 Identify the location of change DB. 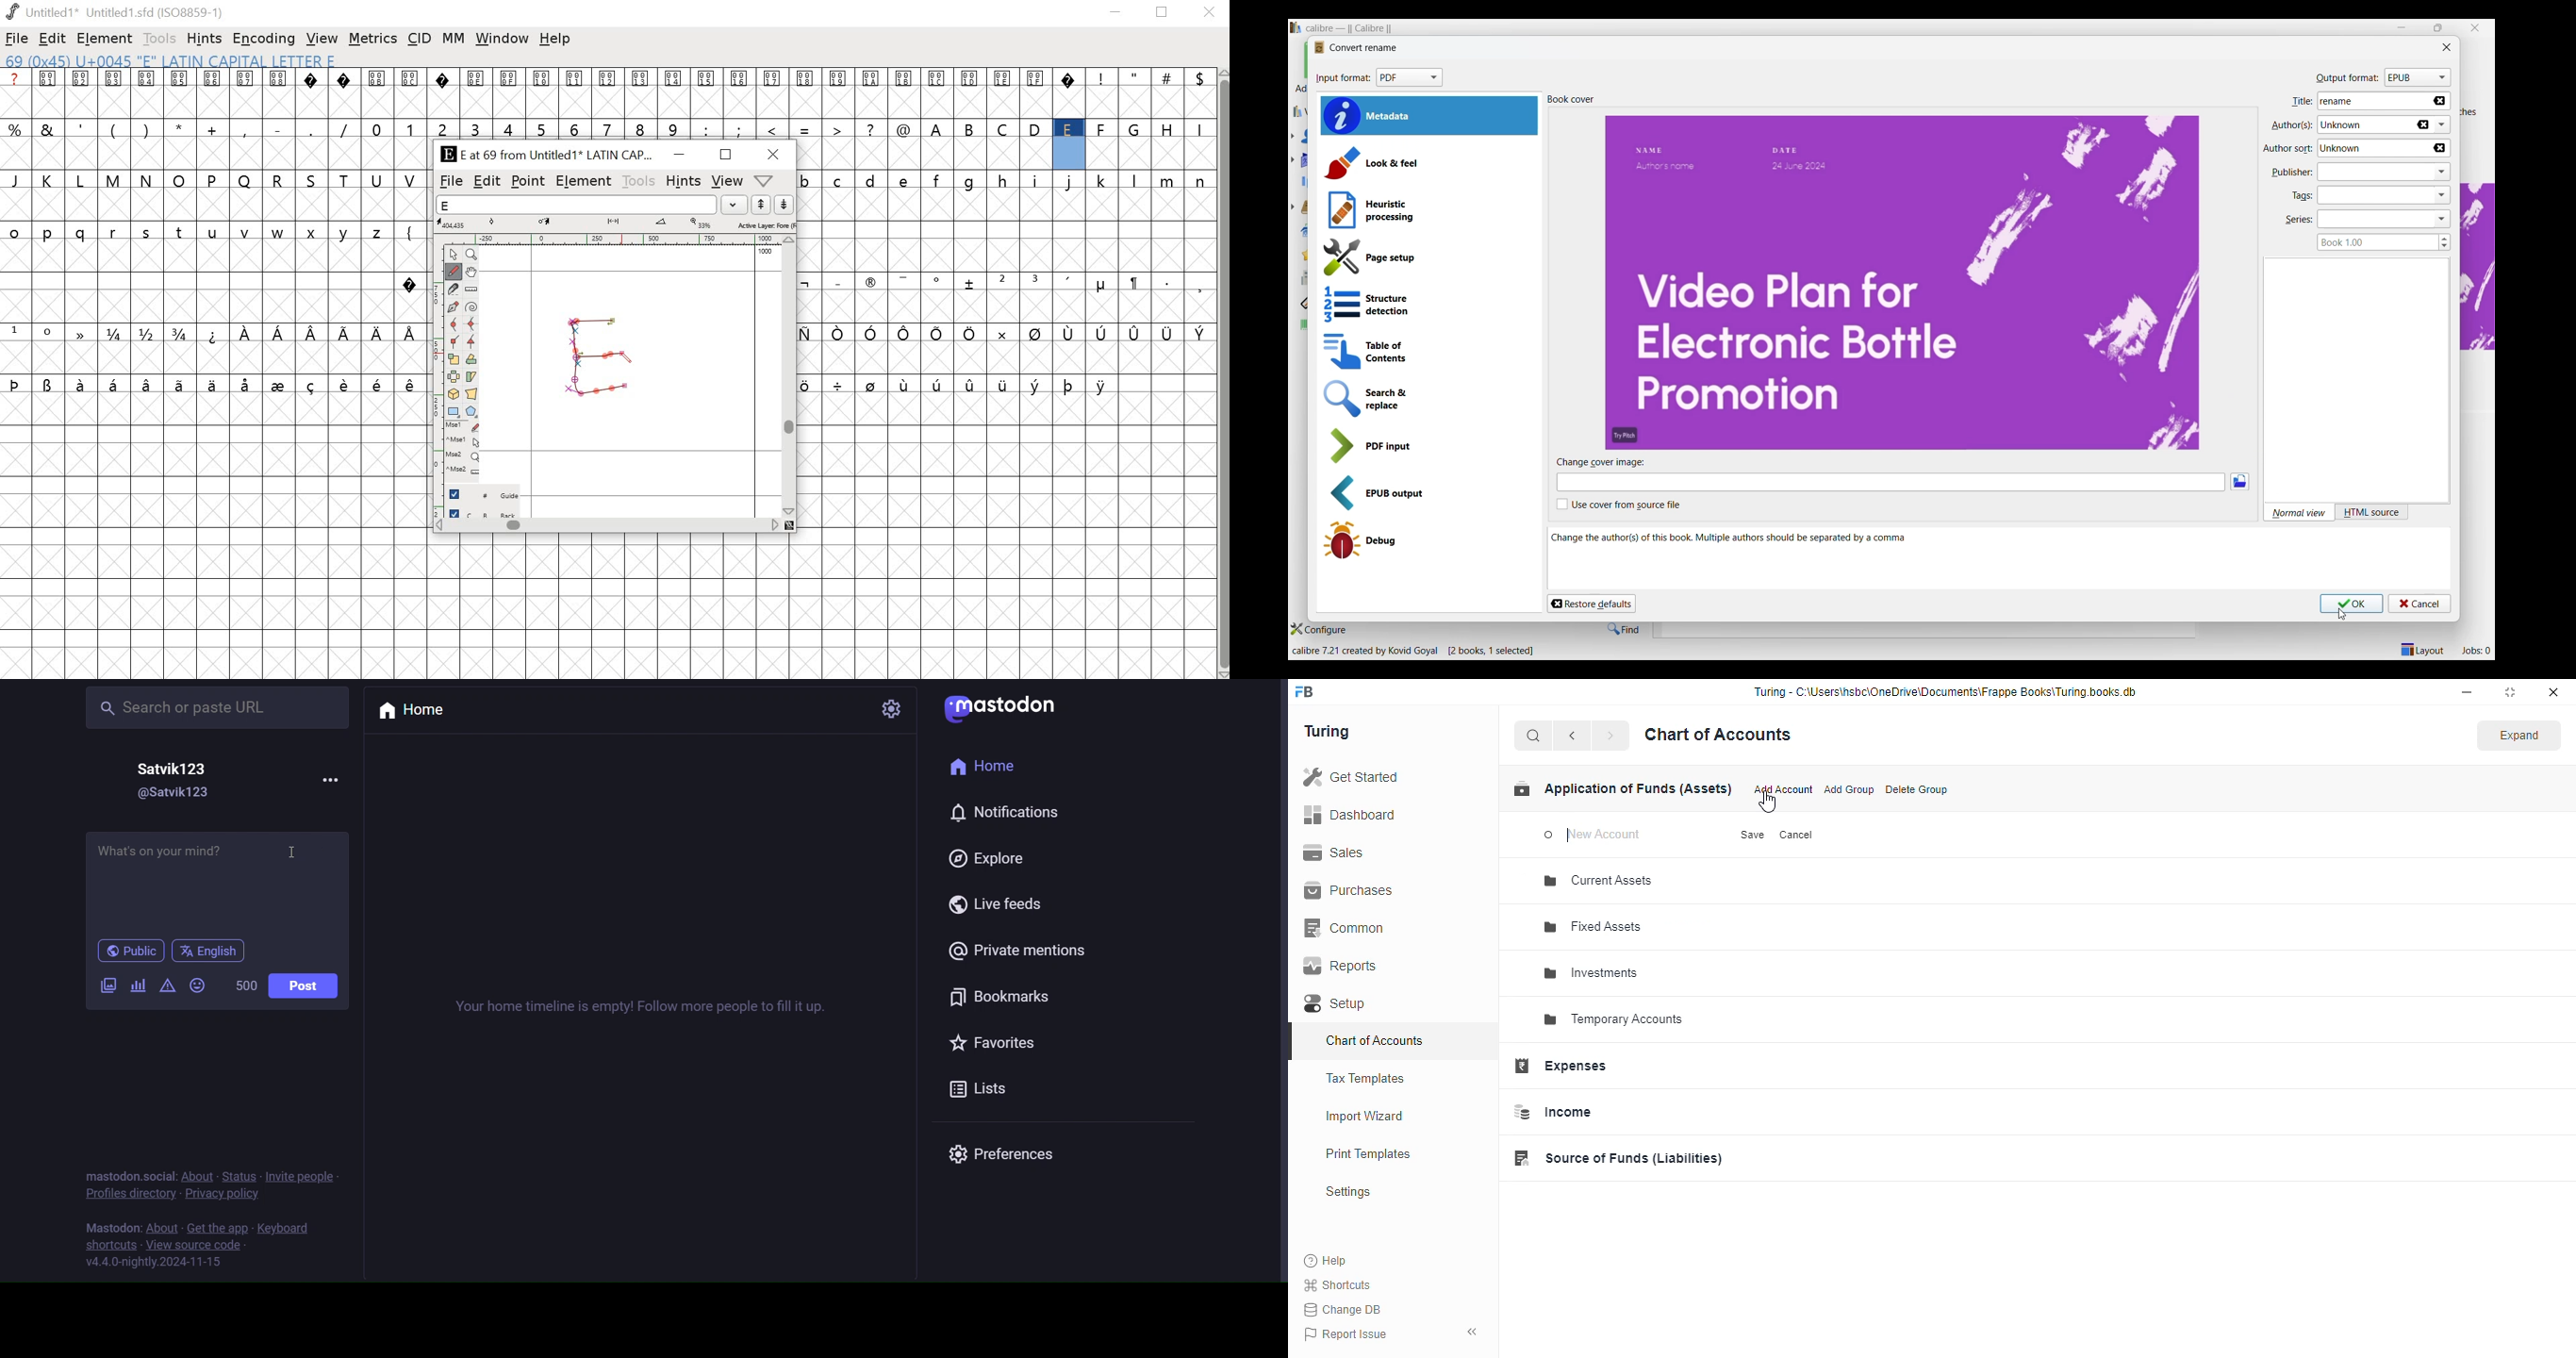
(1344, 1309).